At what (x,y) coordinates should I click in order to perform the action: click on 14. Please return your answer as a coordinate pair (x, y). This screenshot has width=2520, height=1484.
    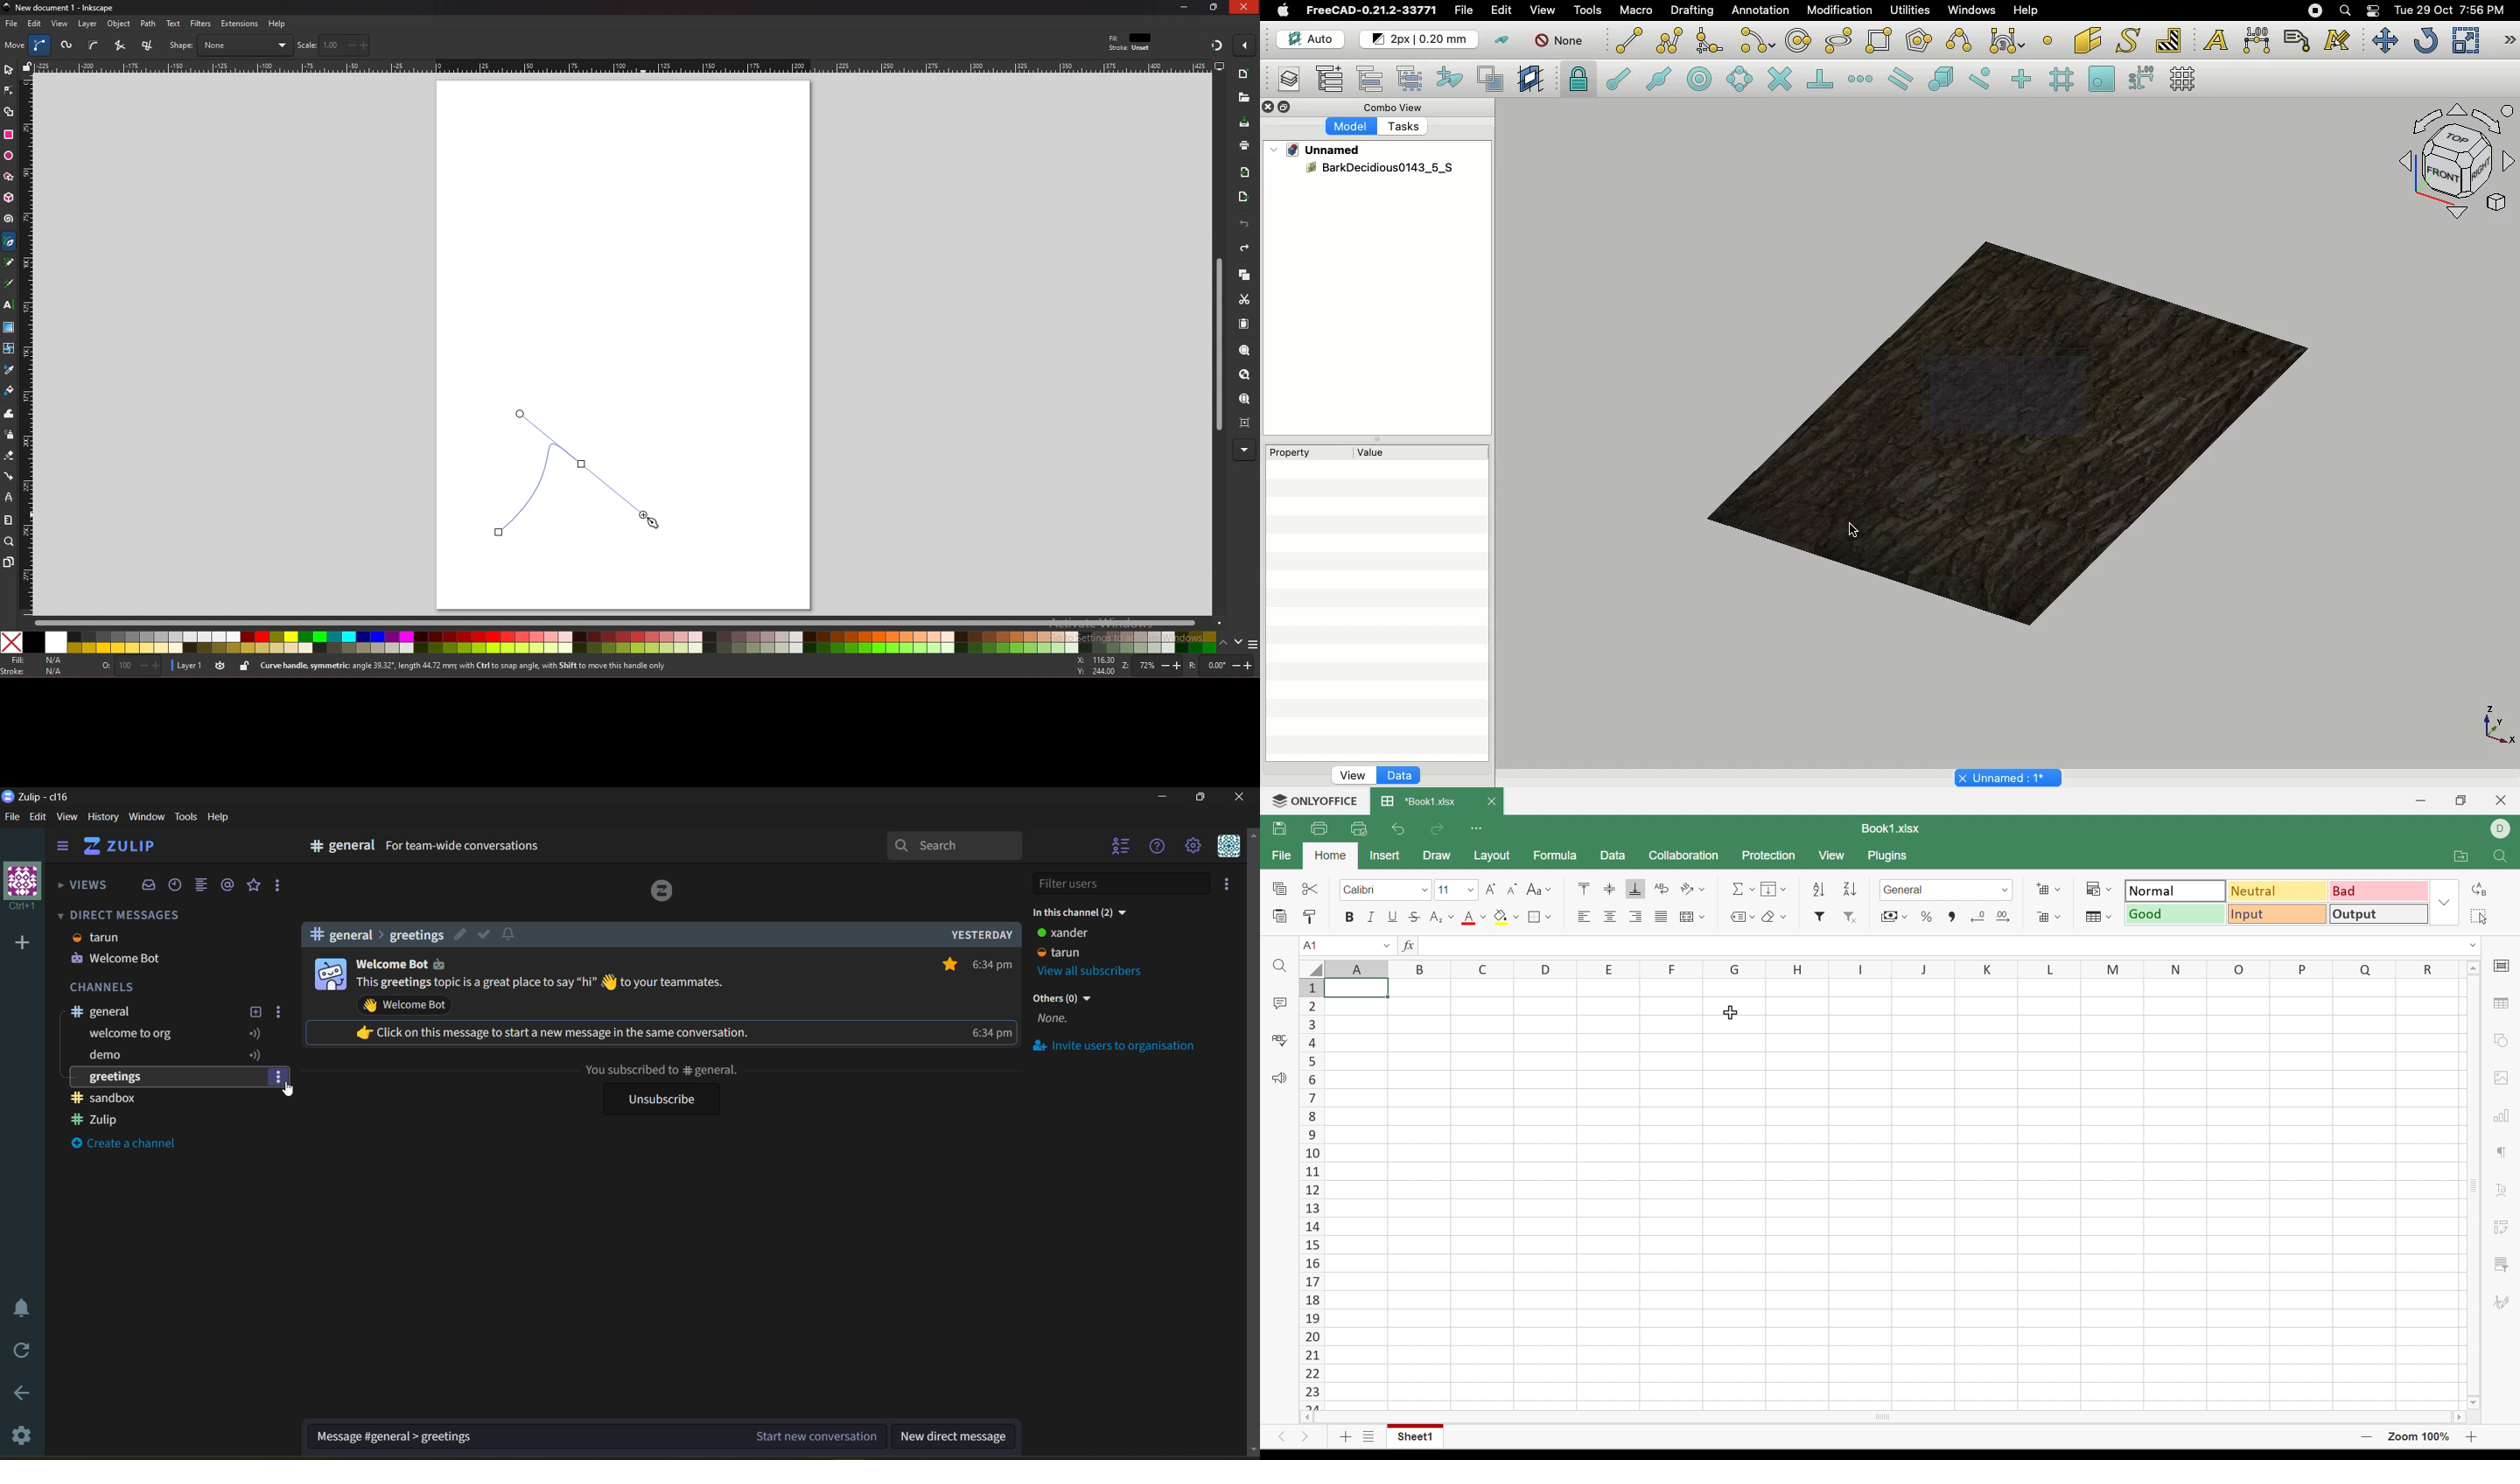
    Looking at the image, I should click on (1312, 1228).